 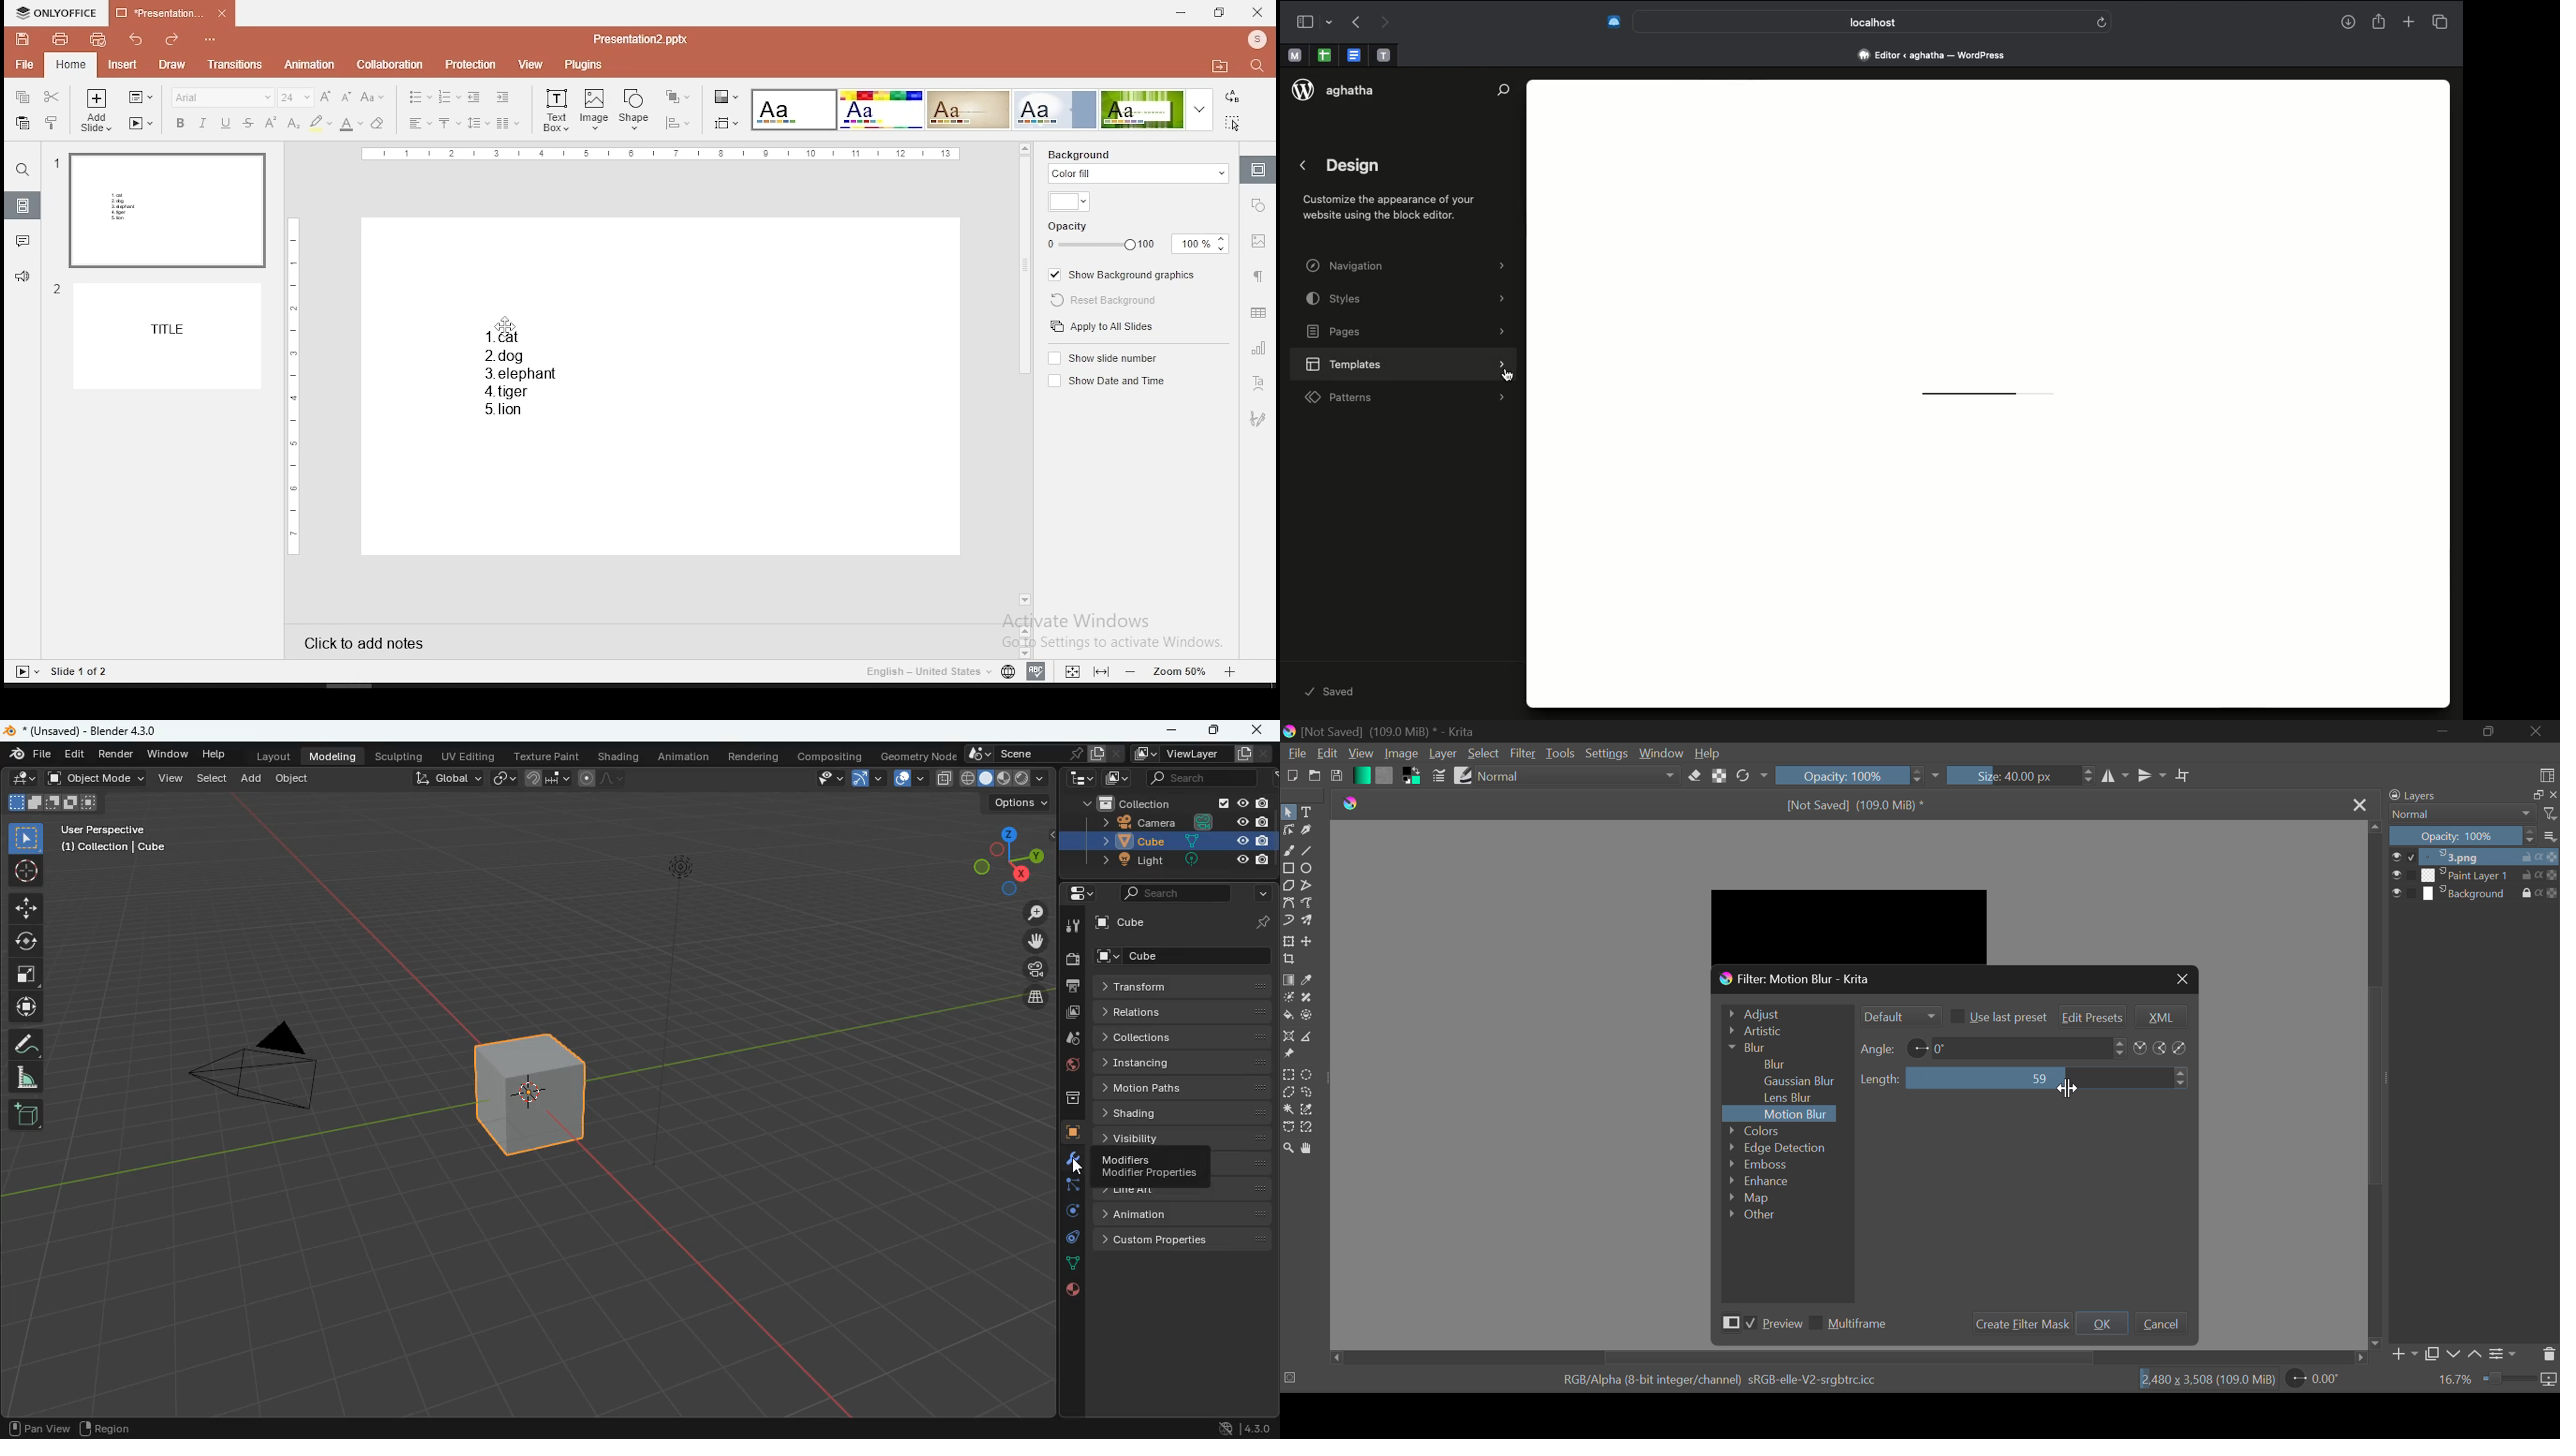 I want to click on Move Layer Up, so click(x=2476, y=1352).